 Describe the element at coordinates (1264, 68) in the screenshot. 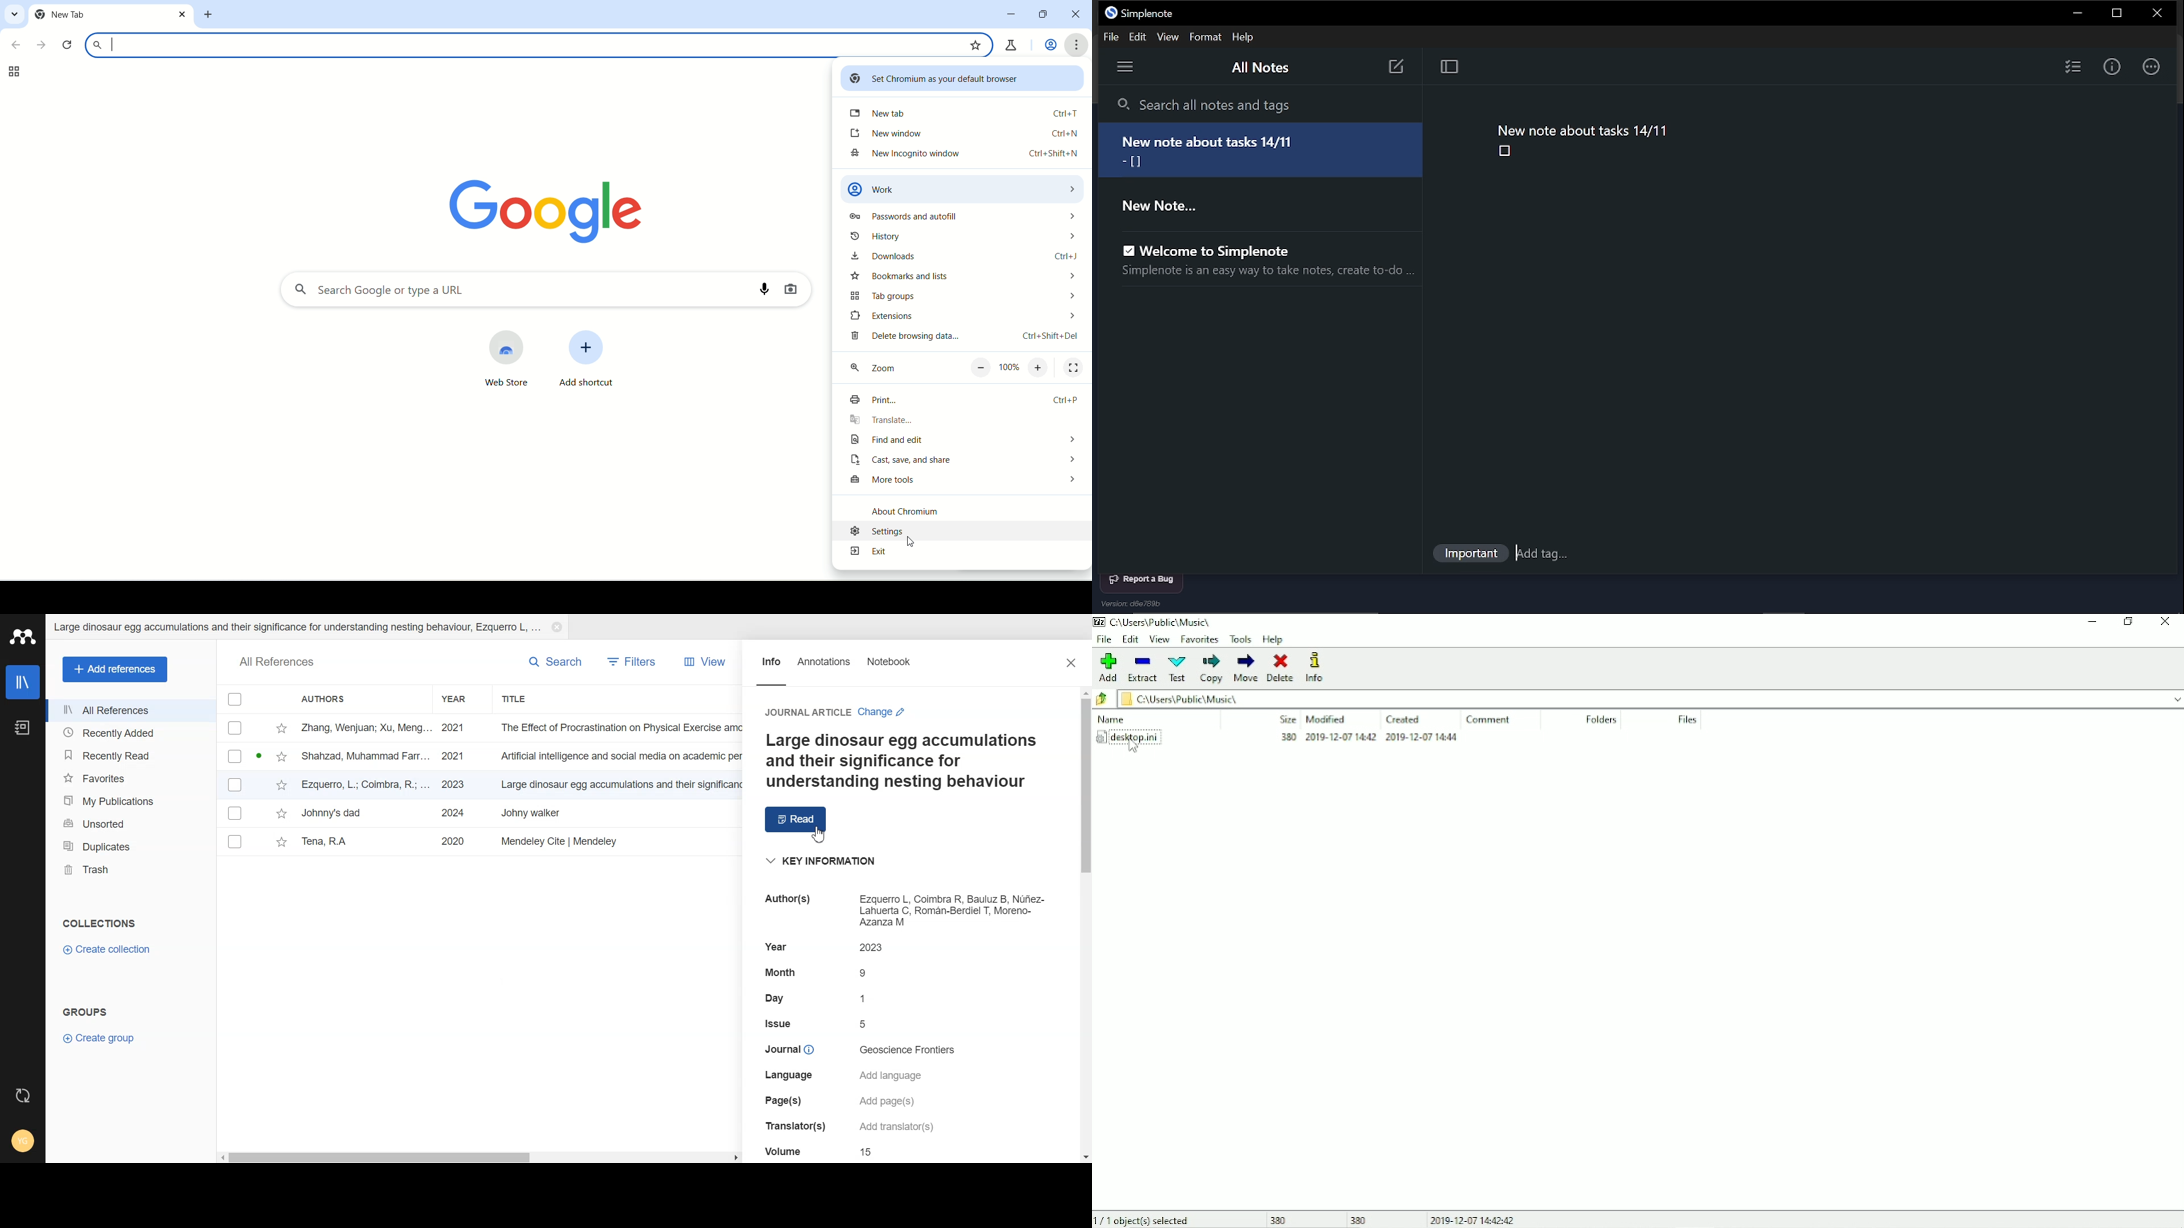

I see `All notes` at that location.